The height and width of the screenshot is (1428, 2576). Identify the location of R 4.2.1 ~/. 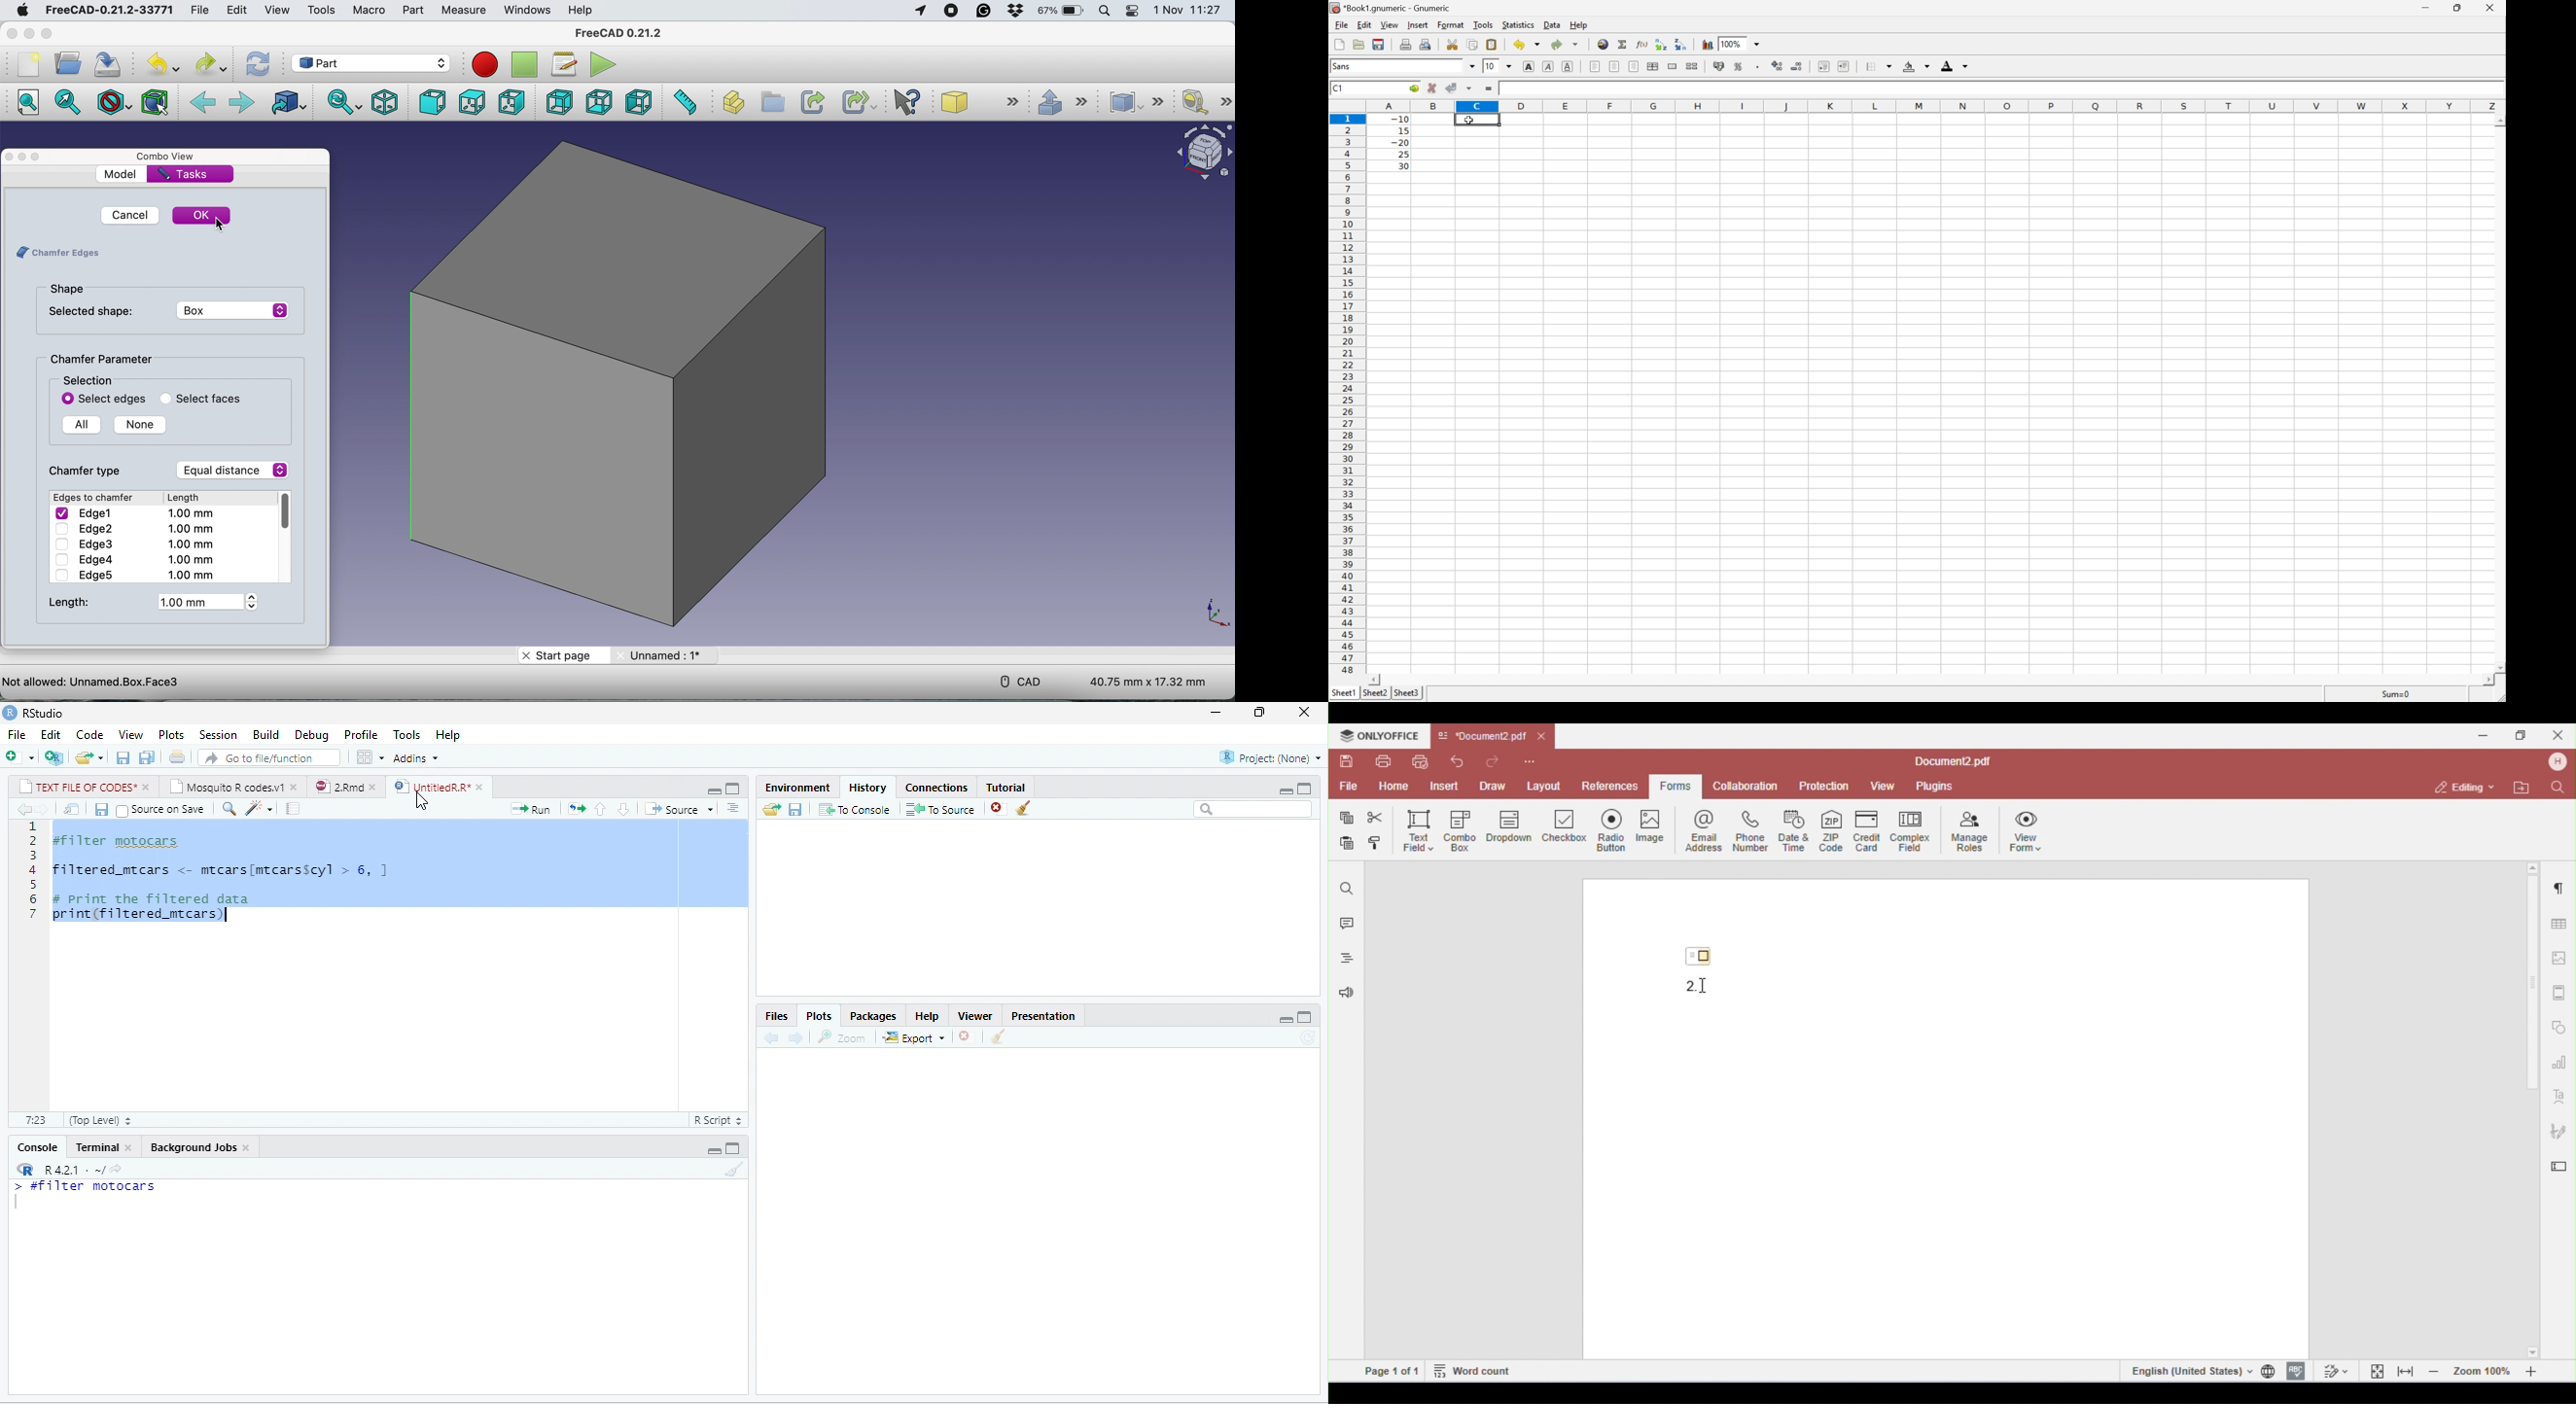
(73, 1169).